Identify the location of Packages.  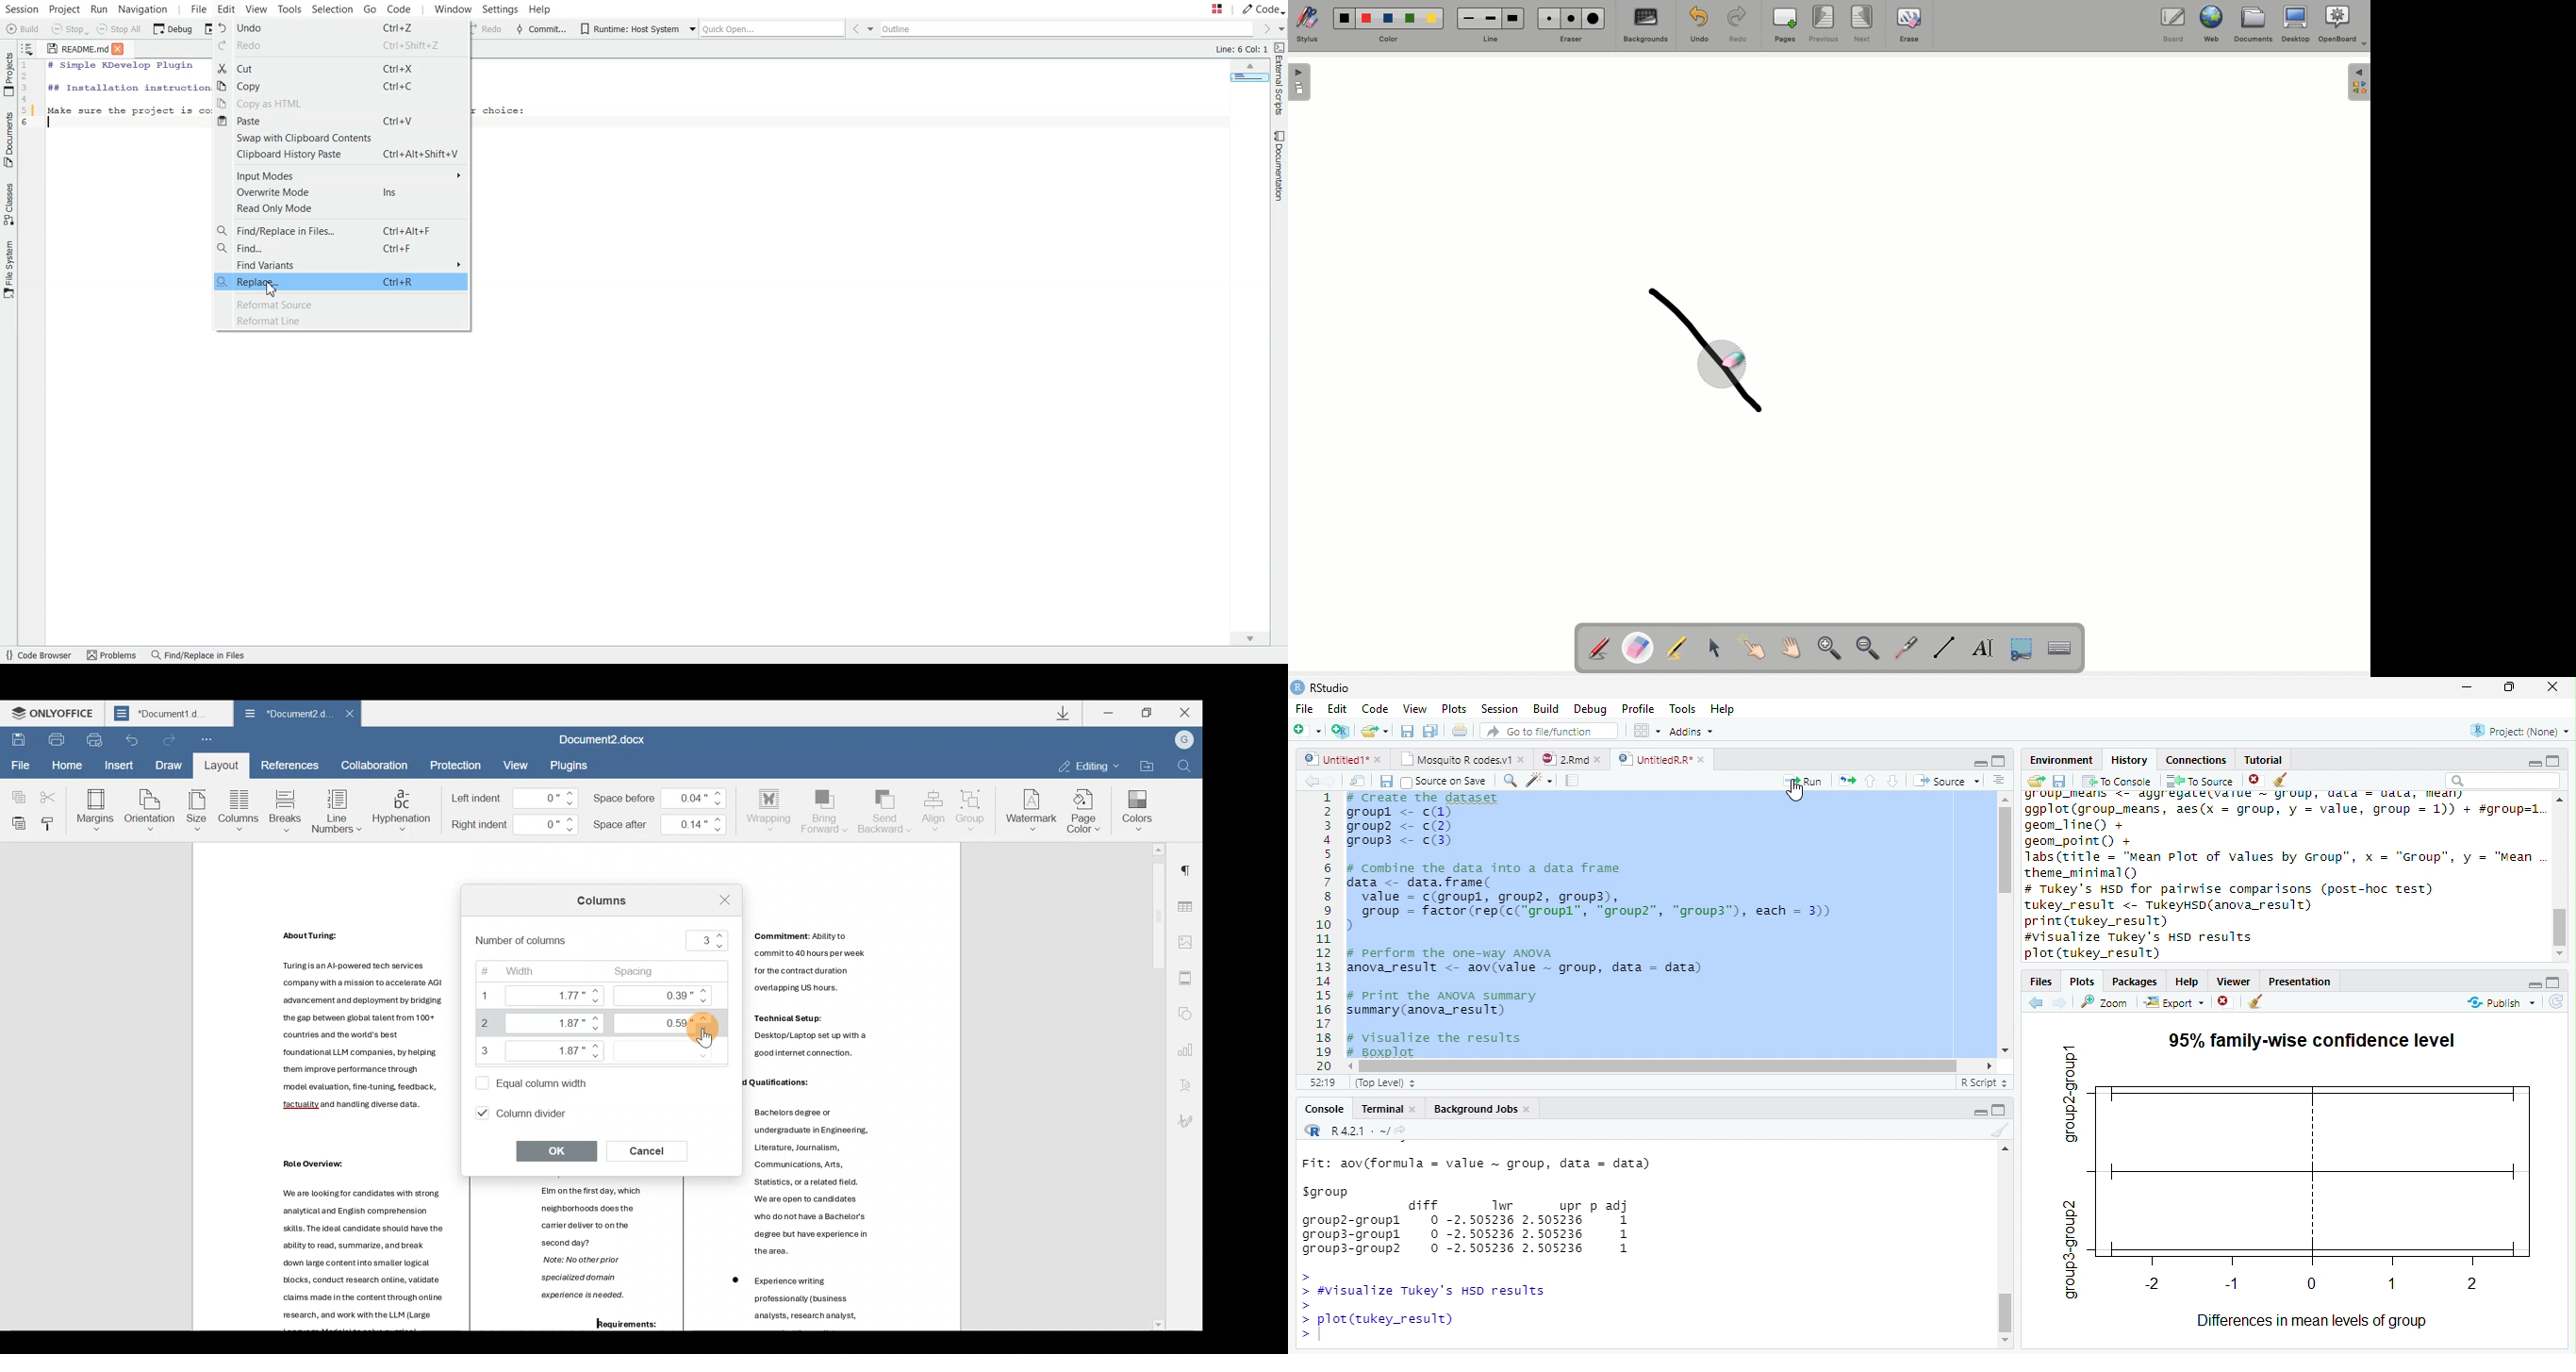
(2137, 982).